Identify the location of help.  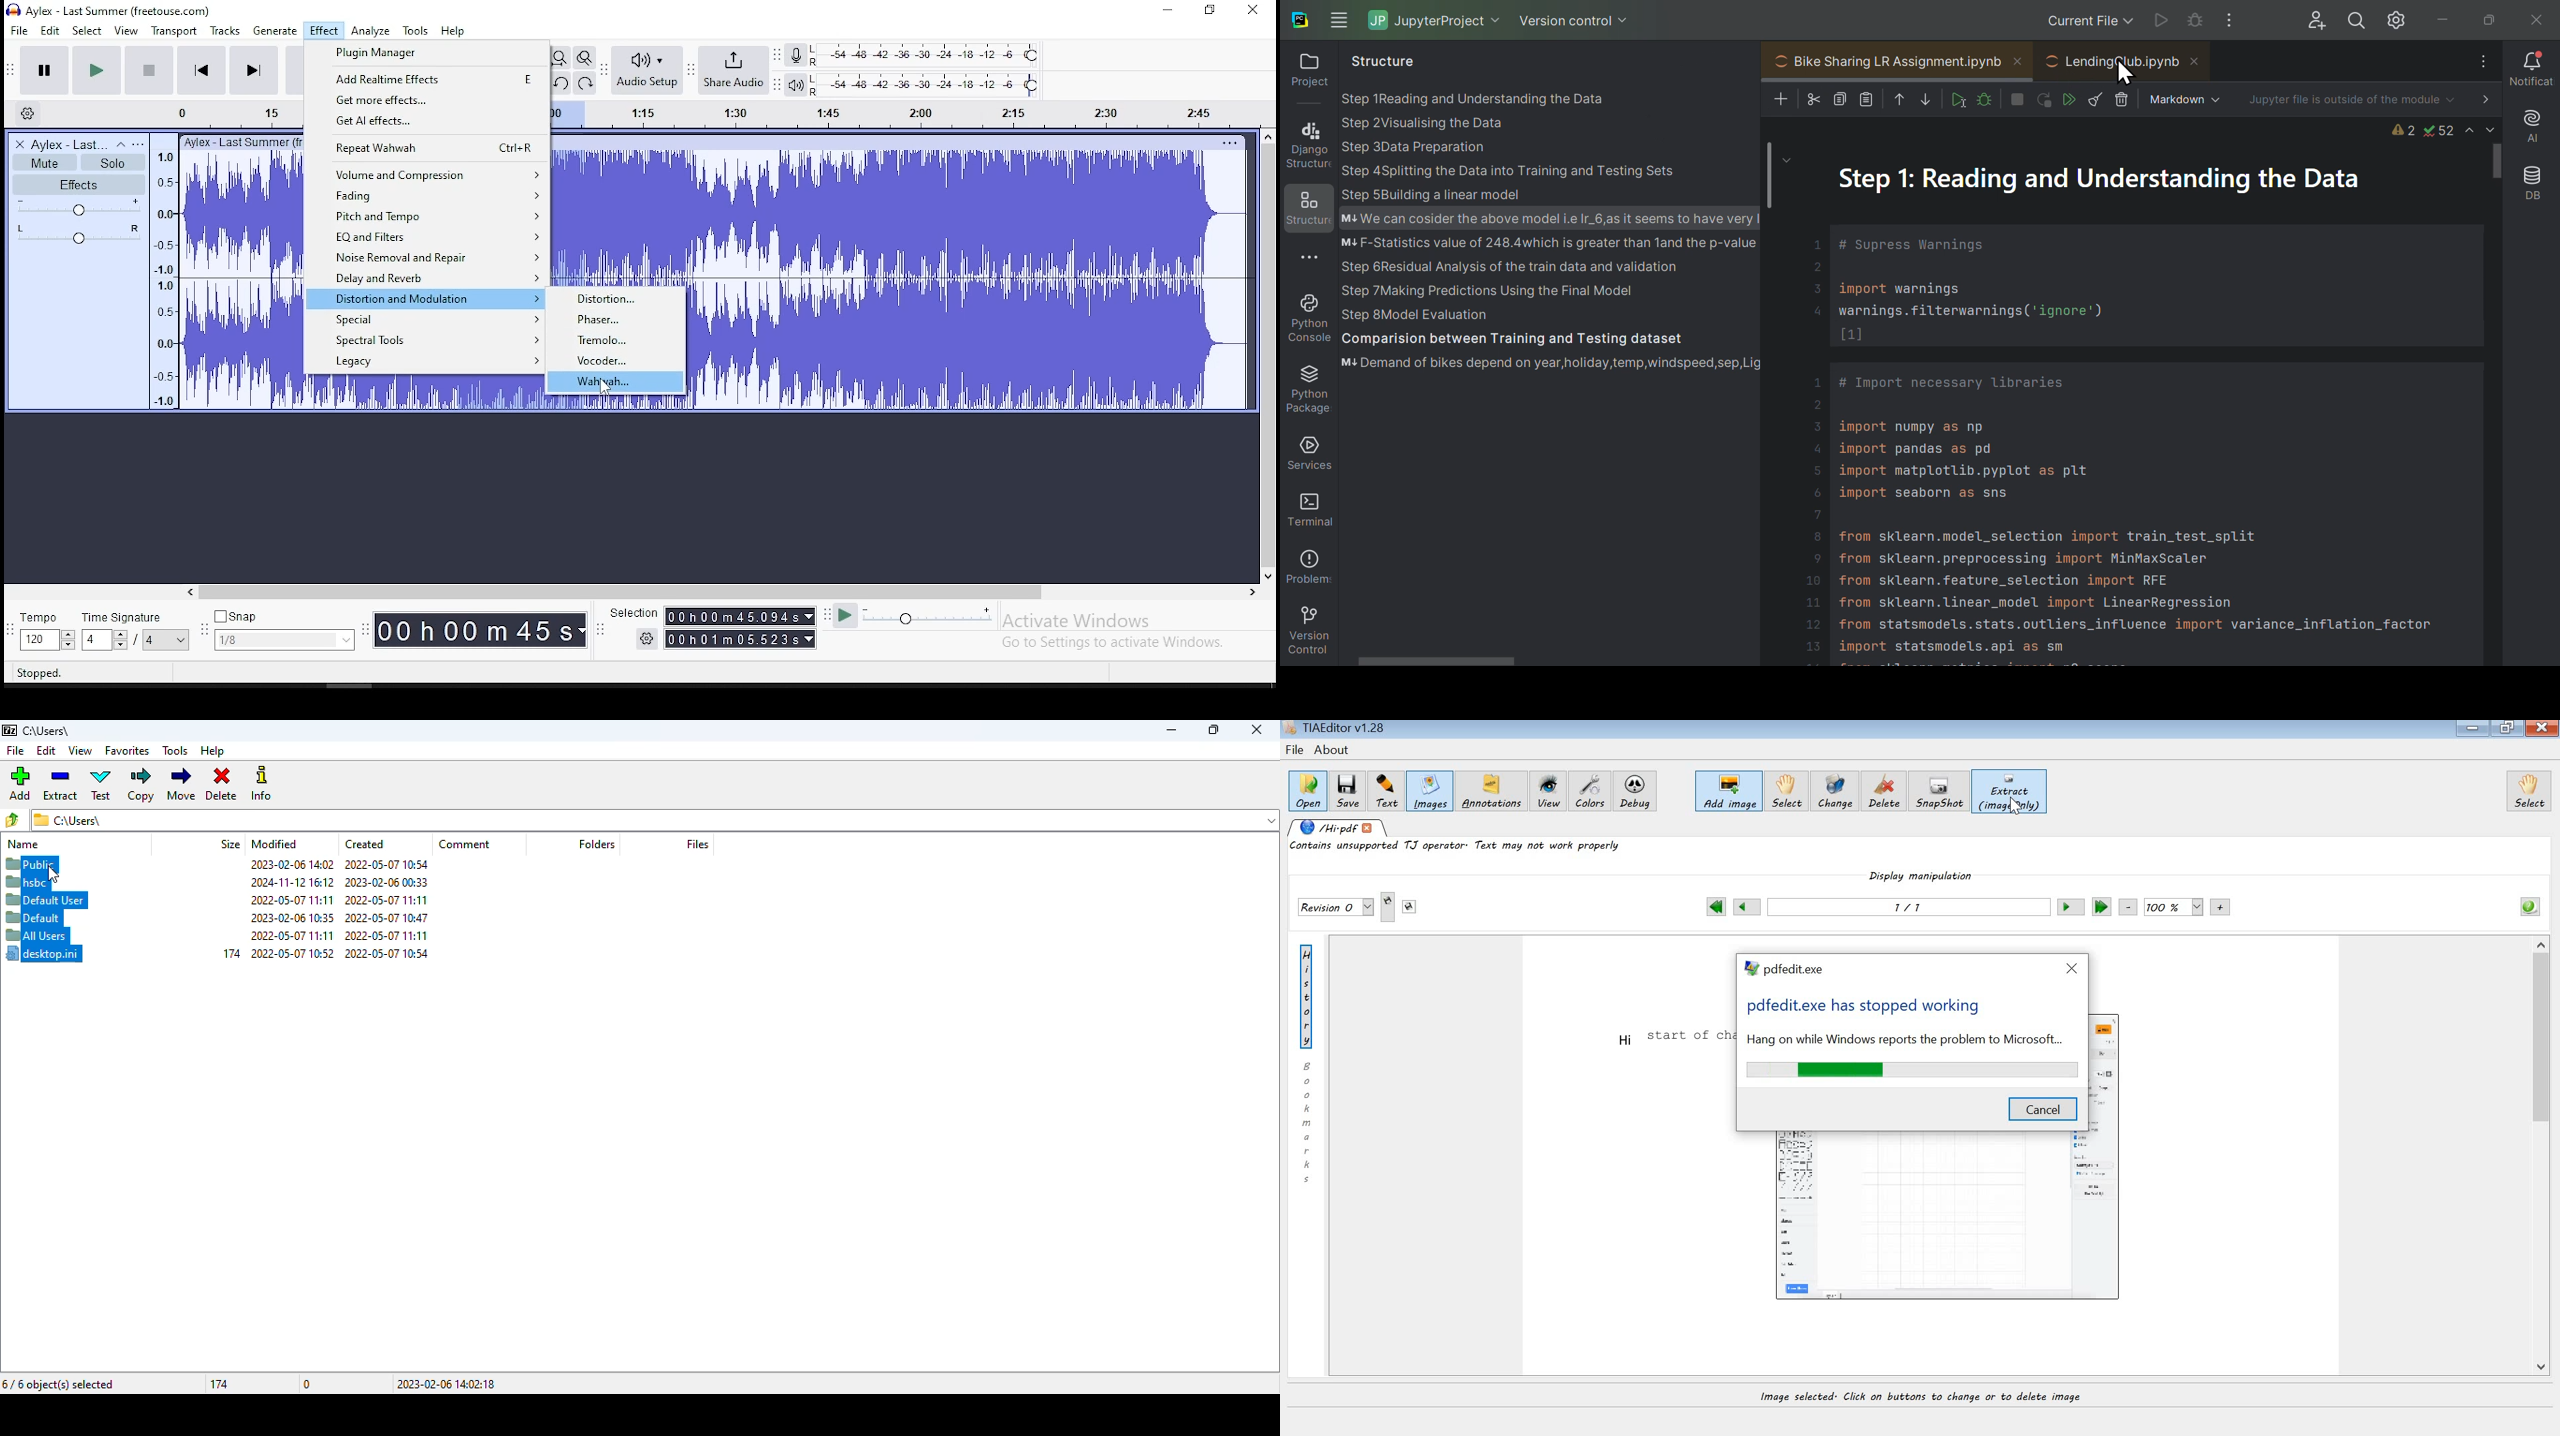
(452, 31).